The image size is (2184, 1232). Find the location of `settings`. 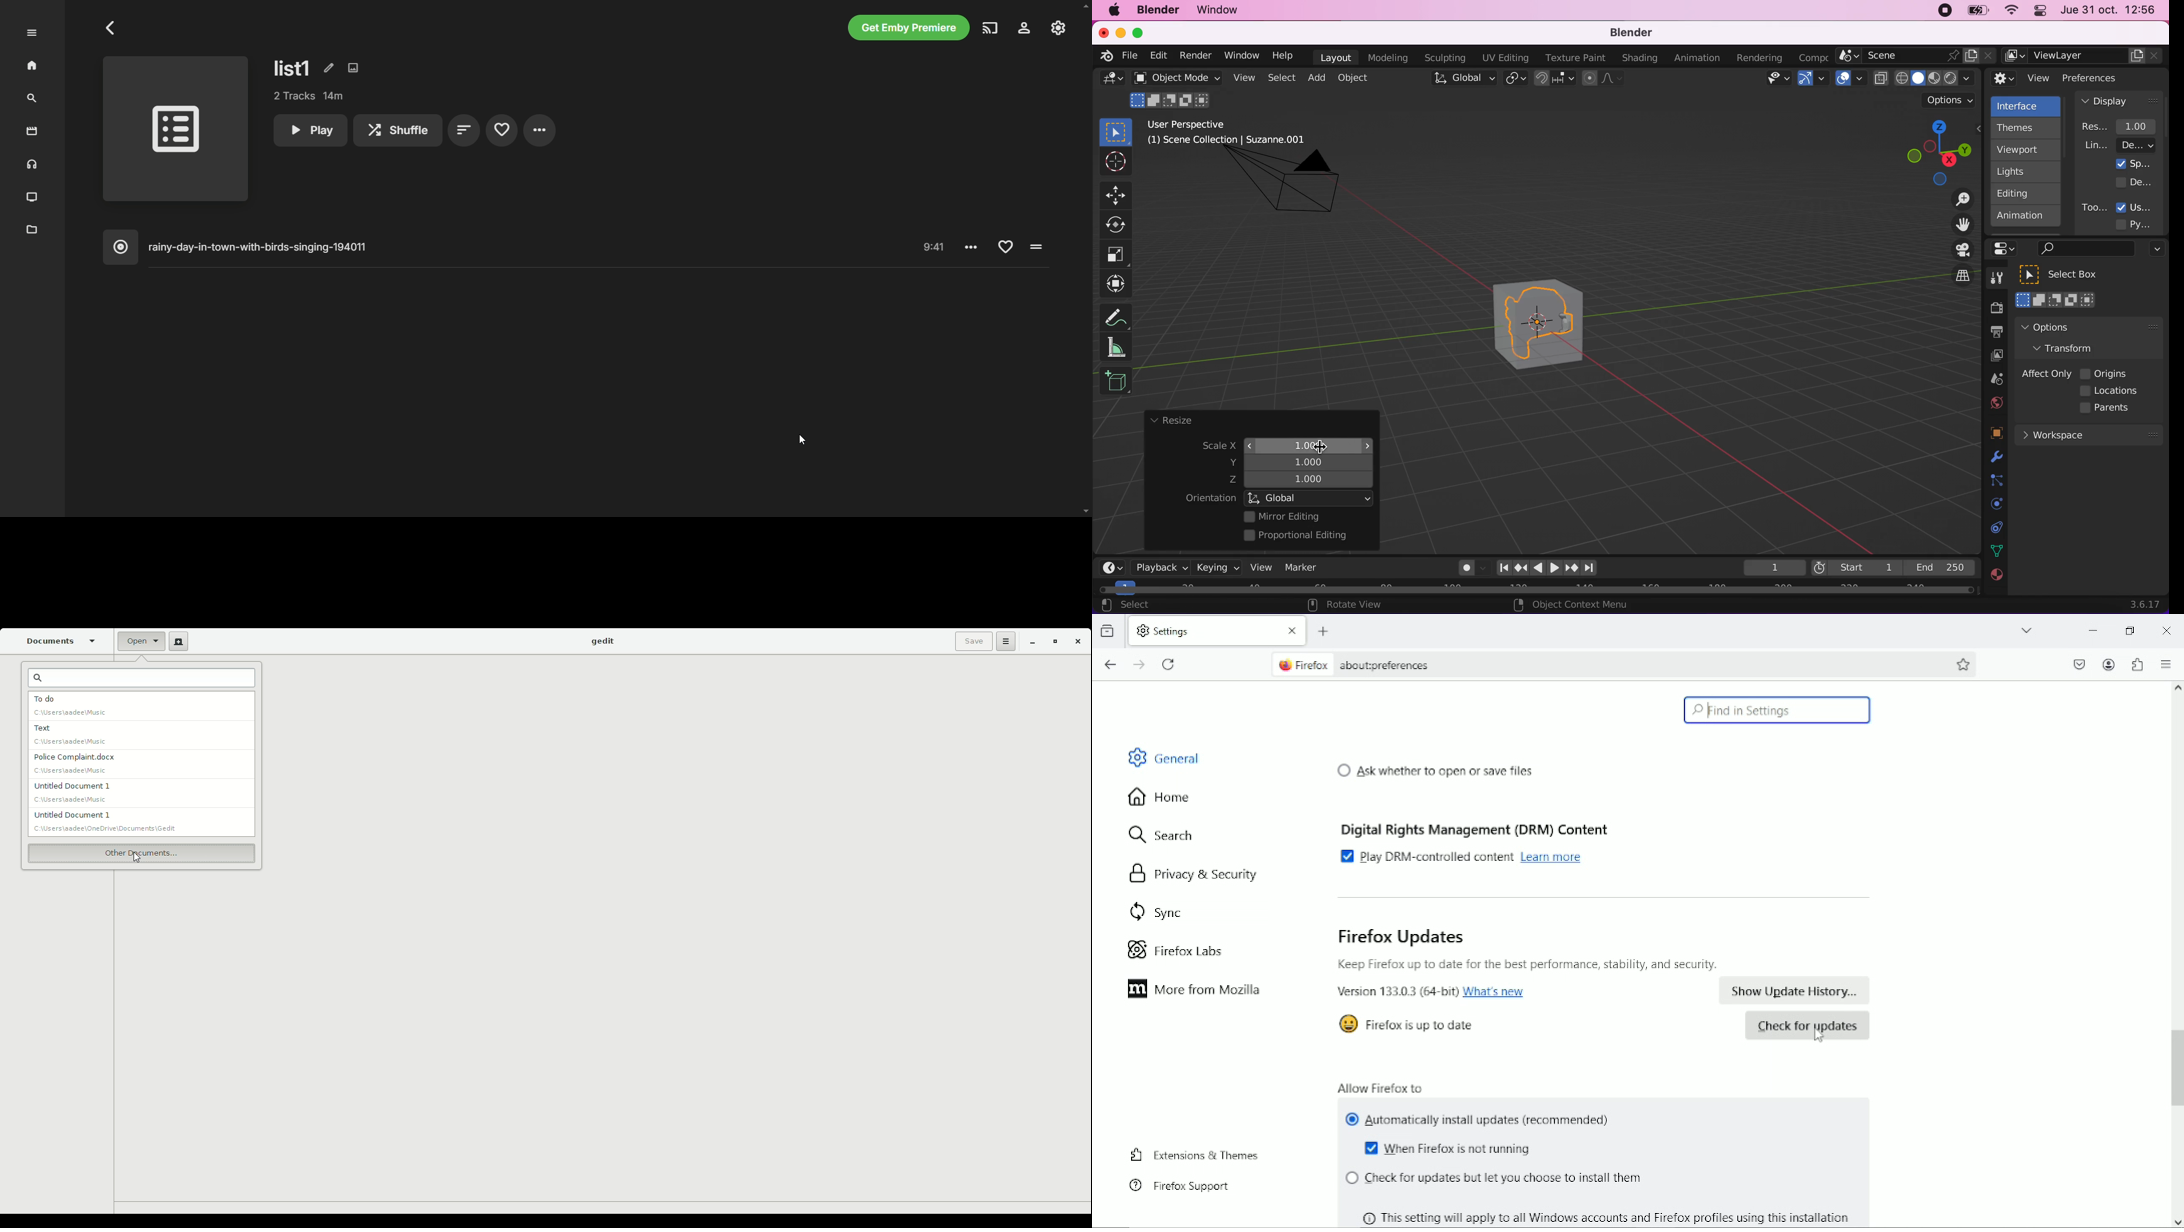

settings is located at coordinates (540, 130).